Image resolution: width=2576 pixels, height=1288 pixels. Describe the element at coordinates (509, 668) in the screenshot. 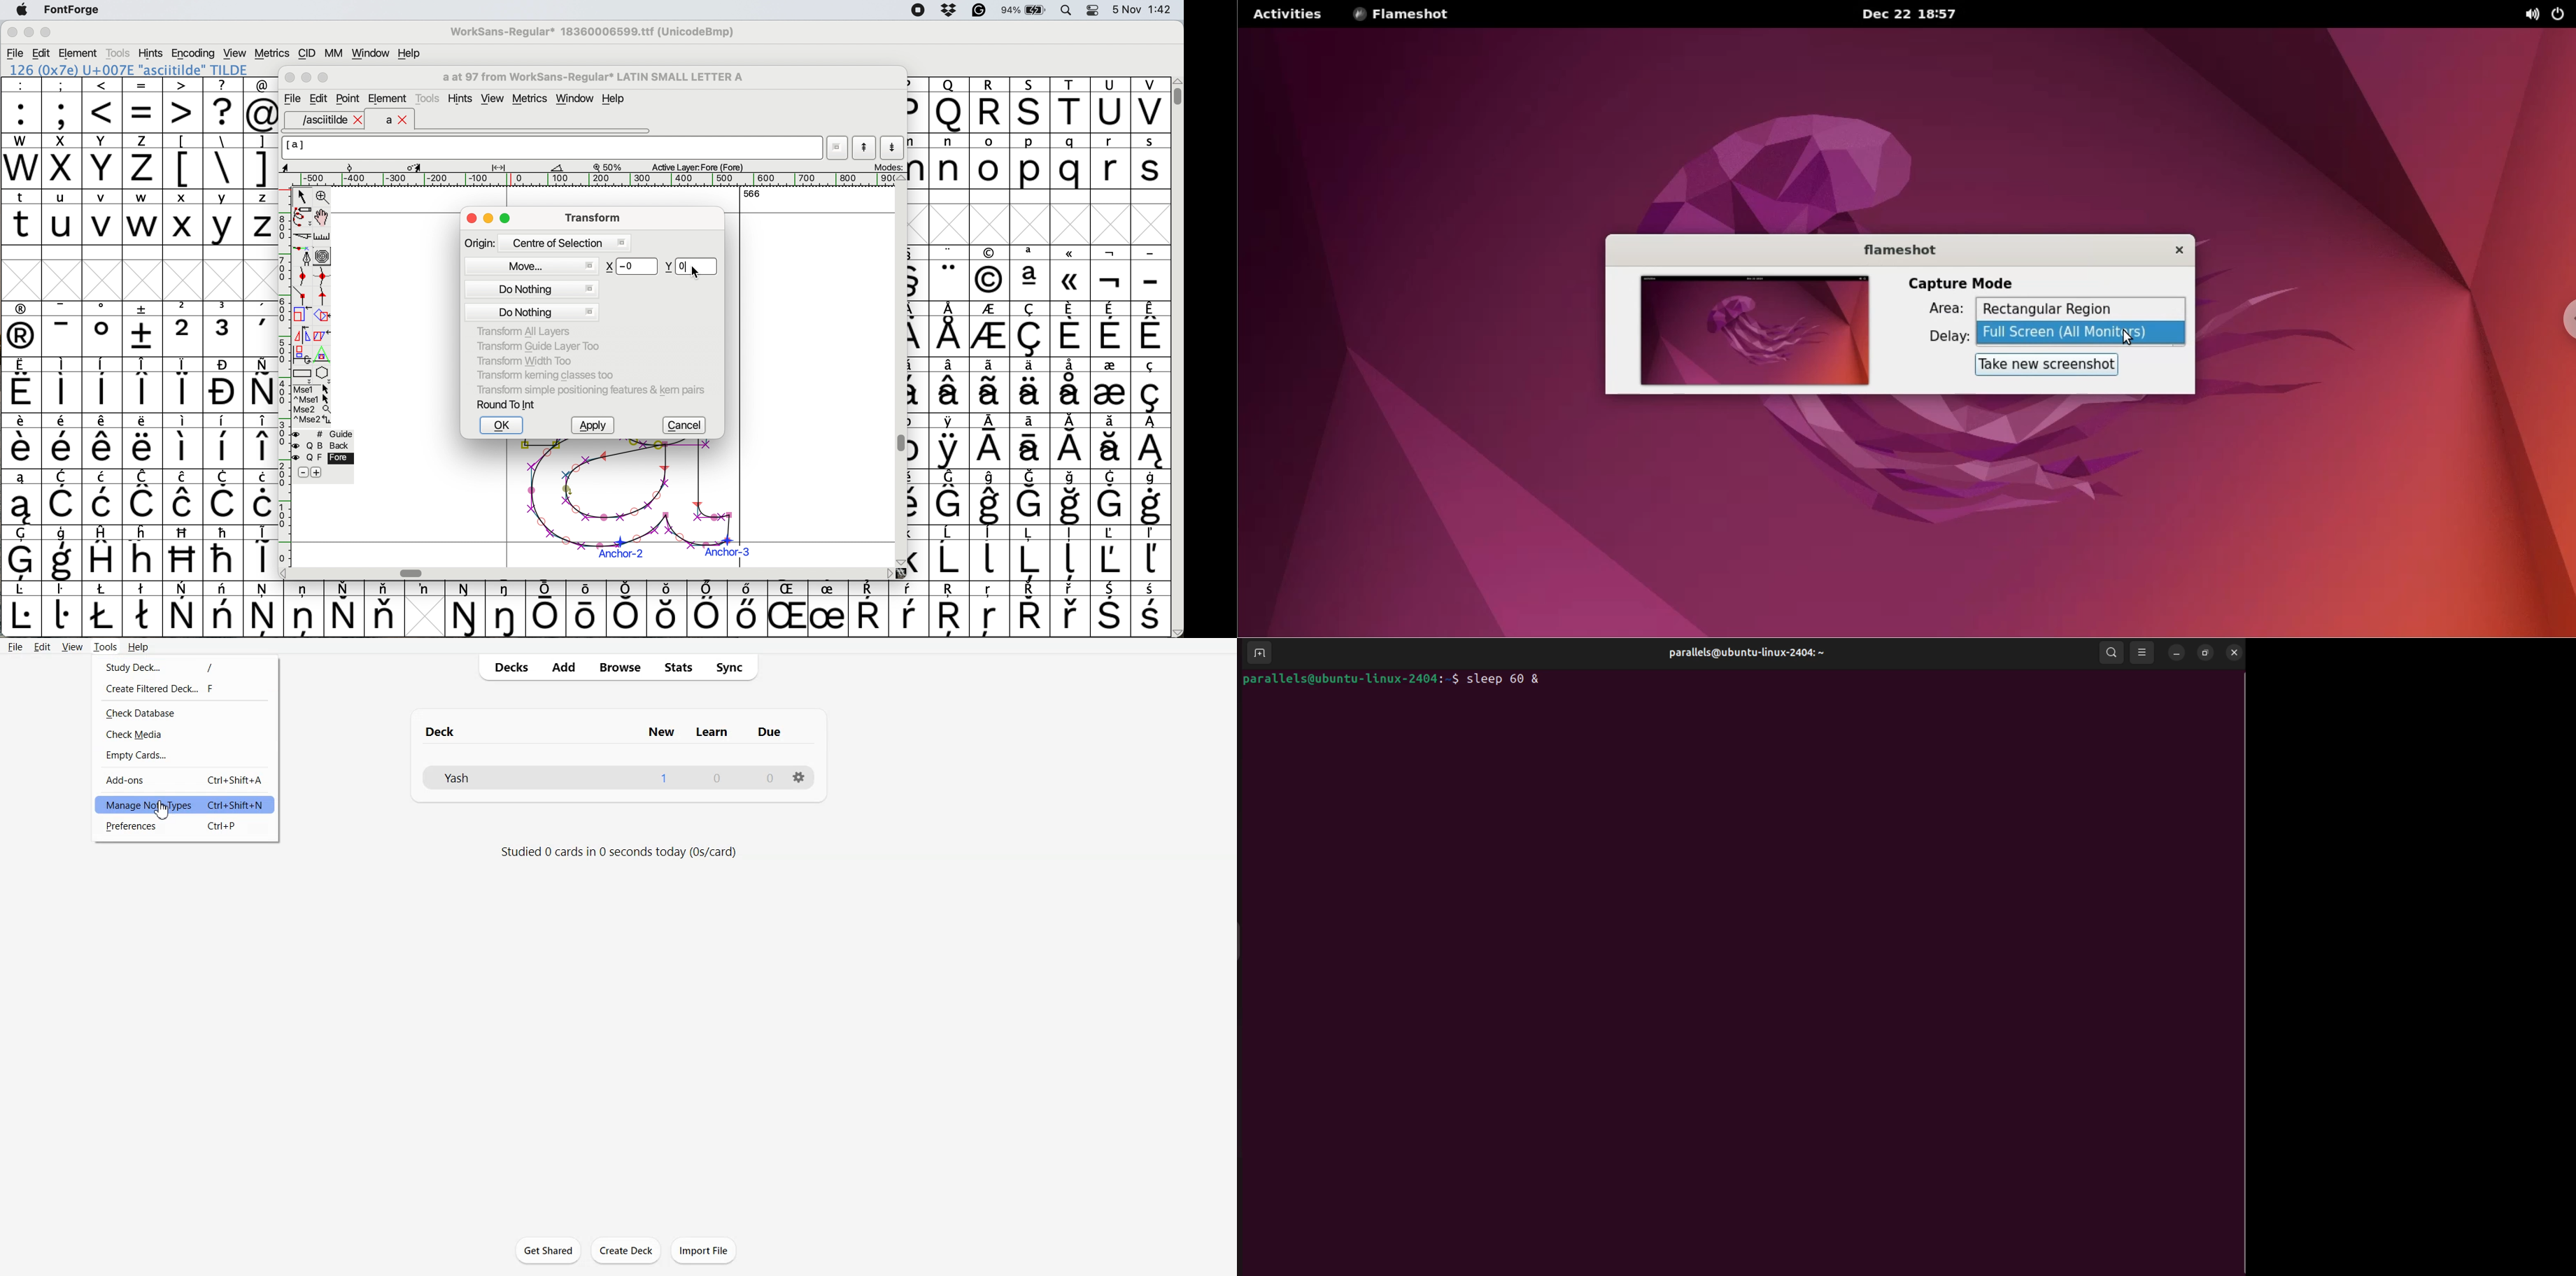

I see `Decks` at that location.